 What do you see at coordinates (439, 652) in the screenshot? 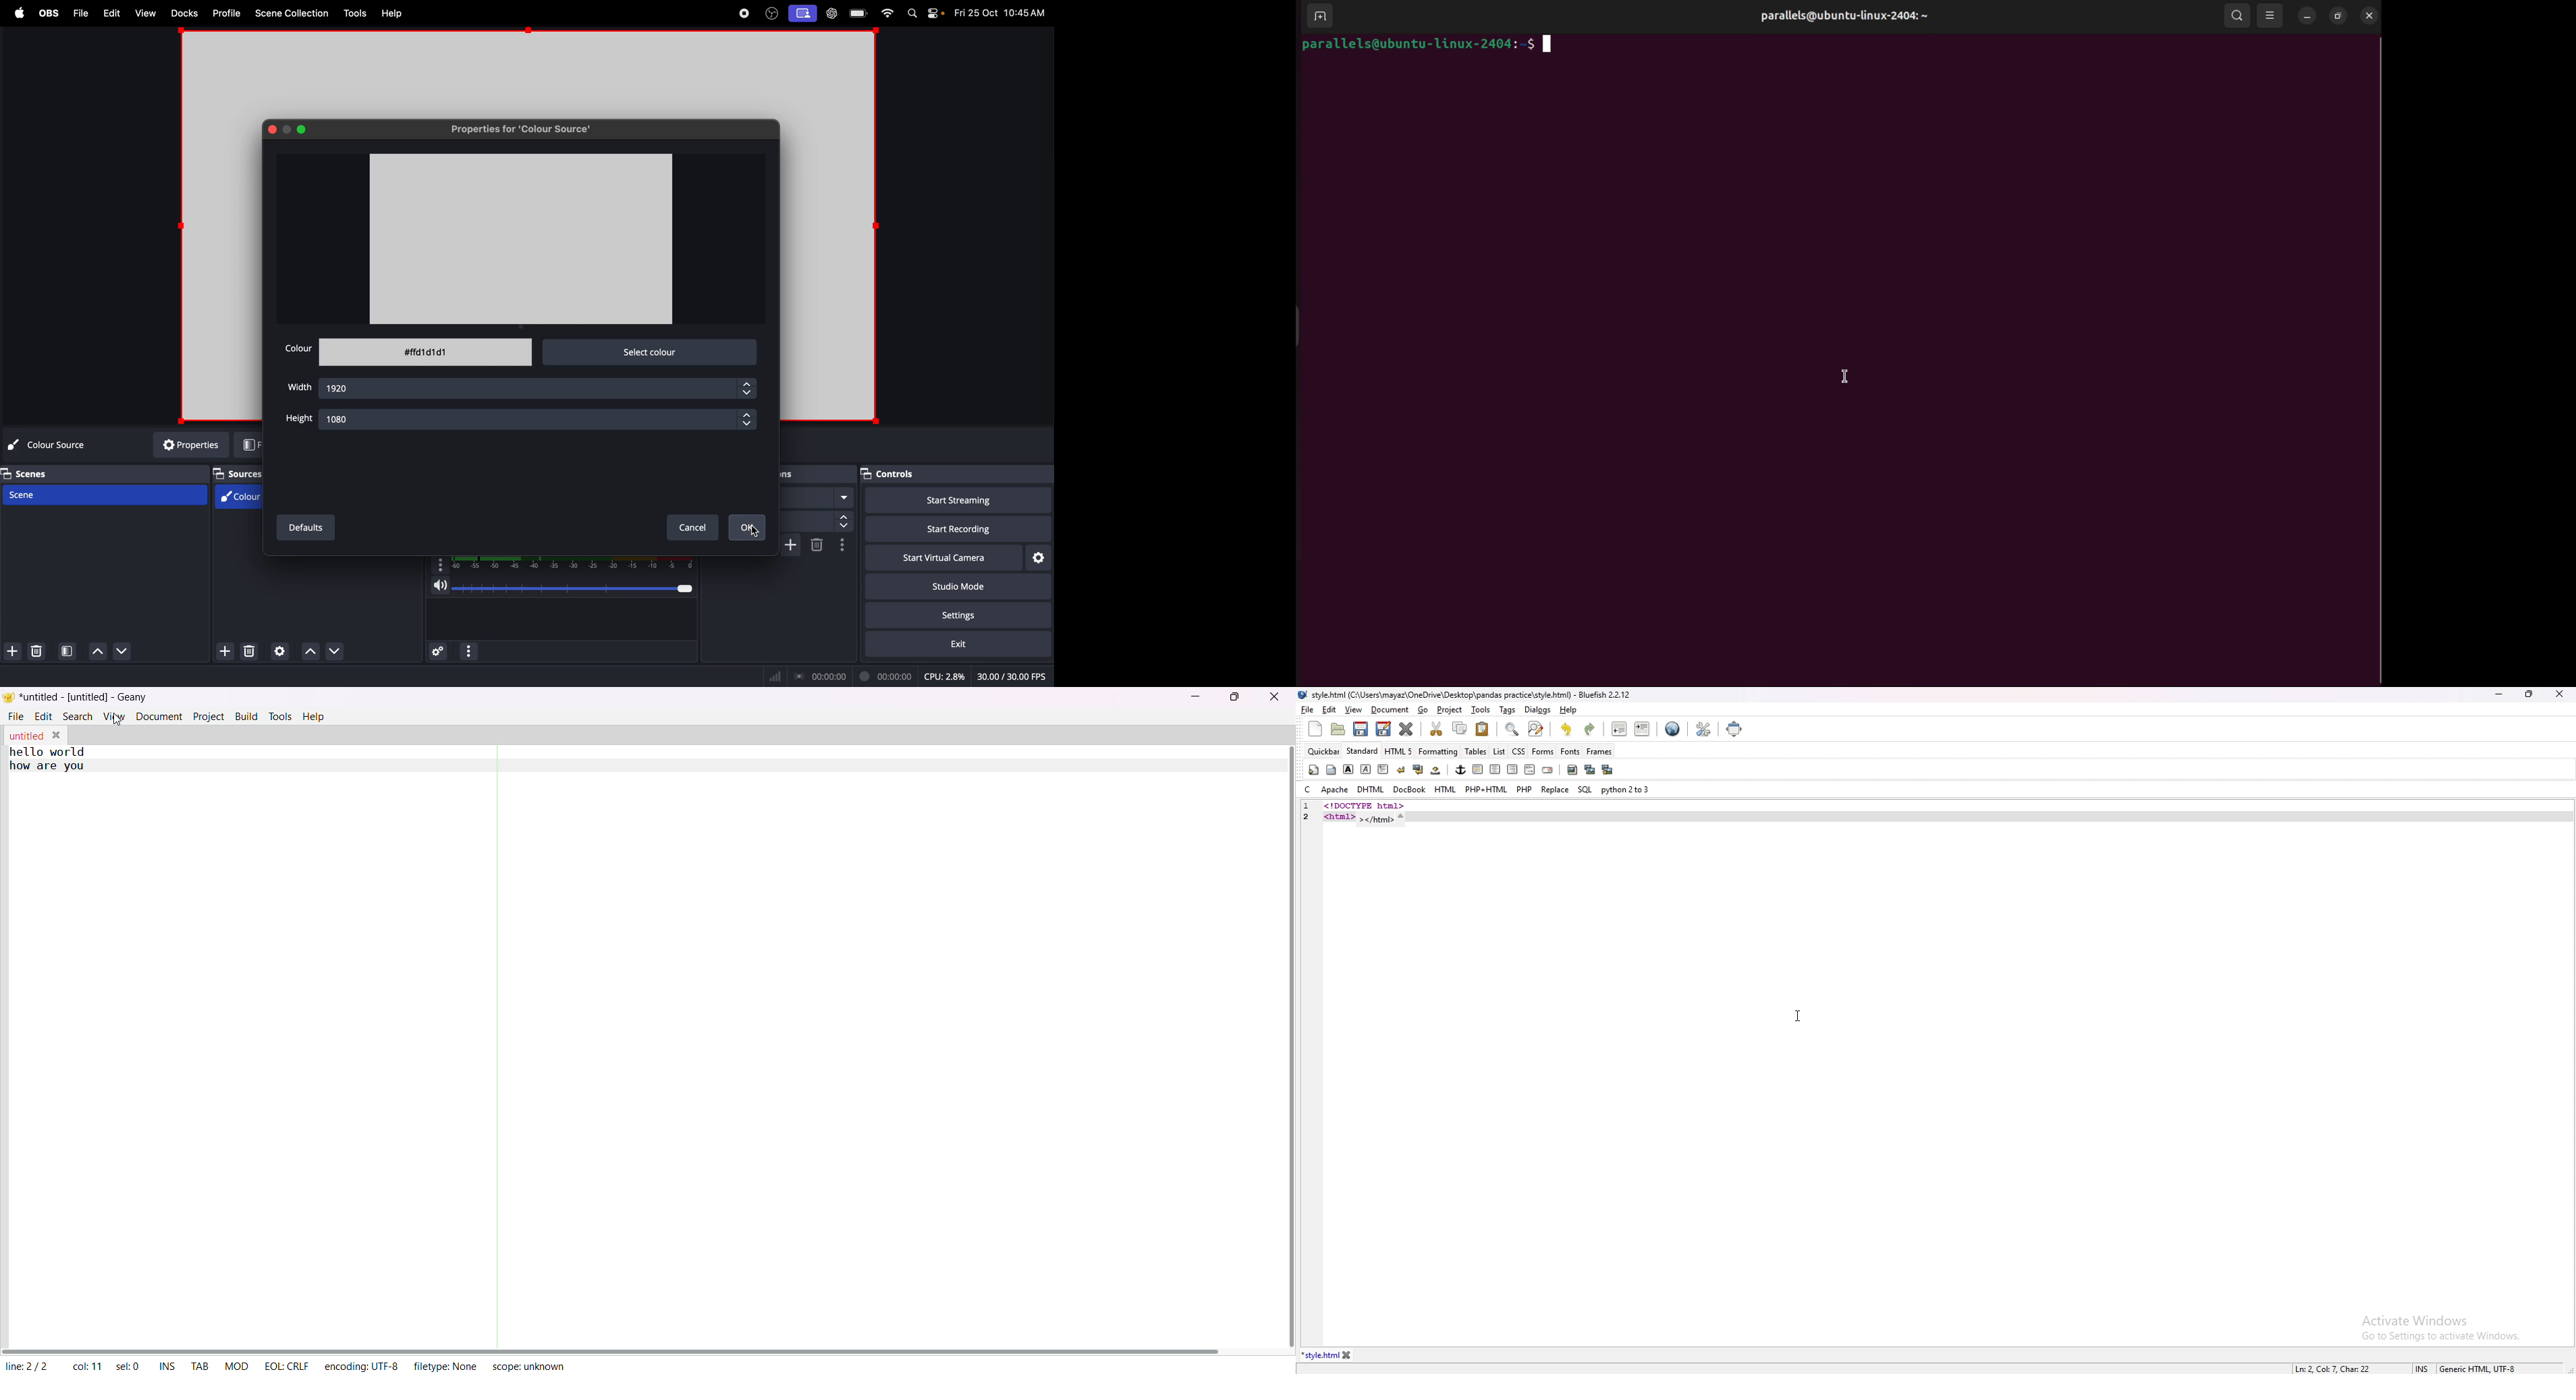
I see `advance audio properties` at bounding box center [439, 652].